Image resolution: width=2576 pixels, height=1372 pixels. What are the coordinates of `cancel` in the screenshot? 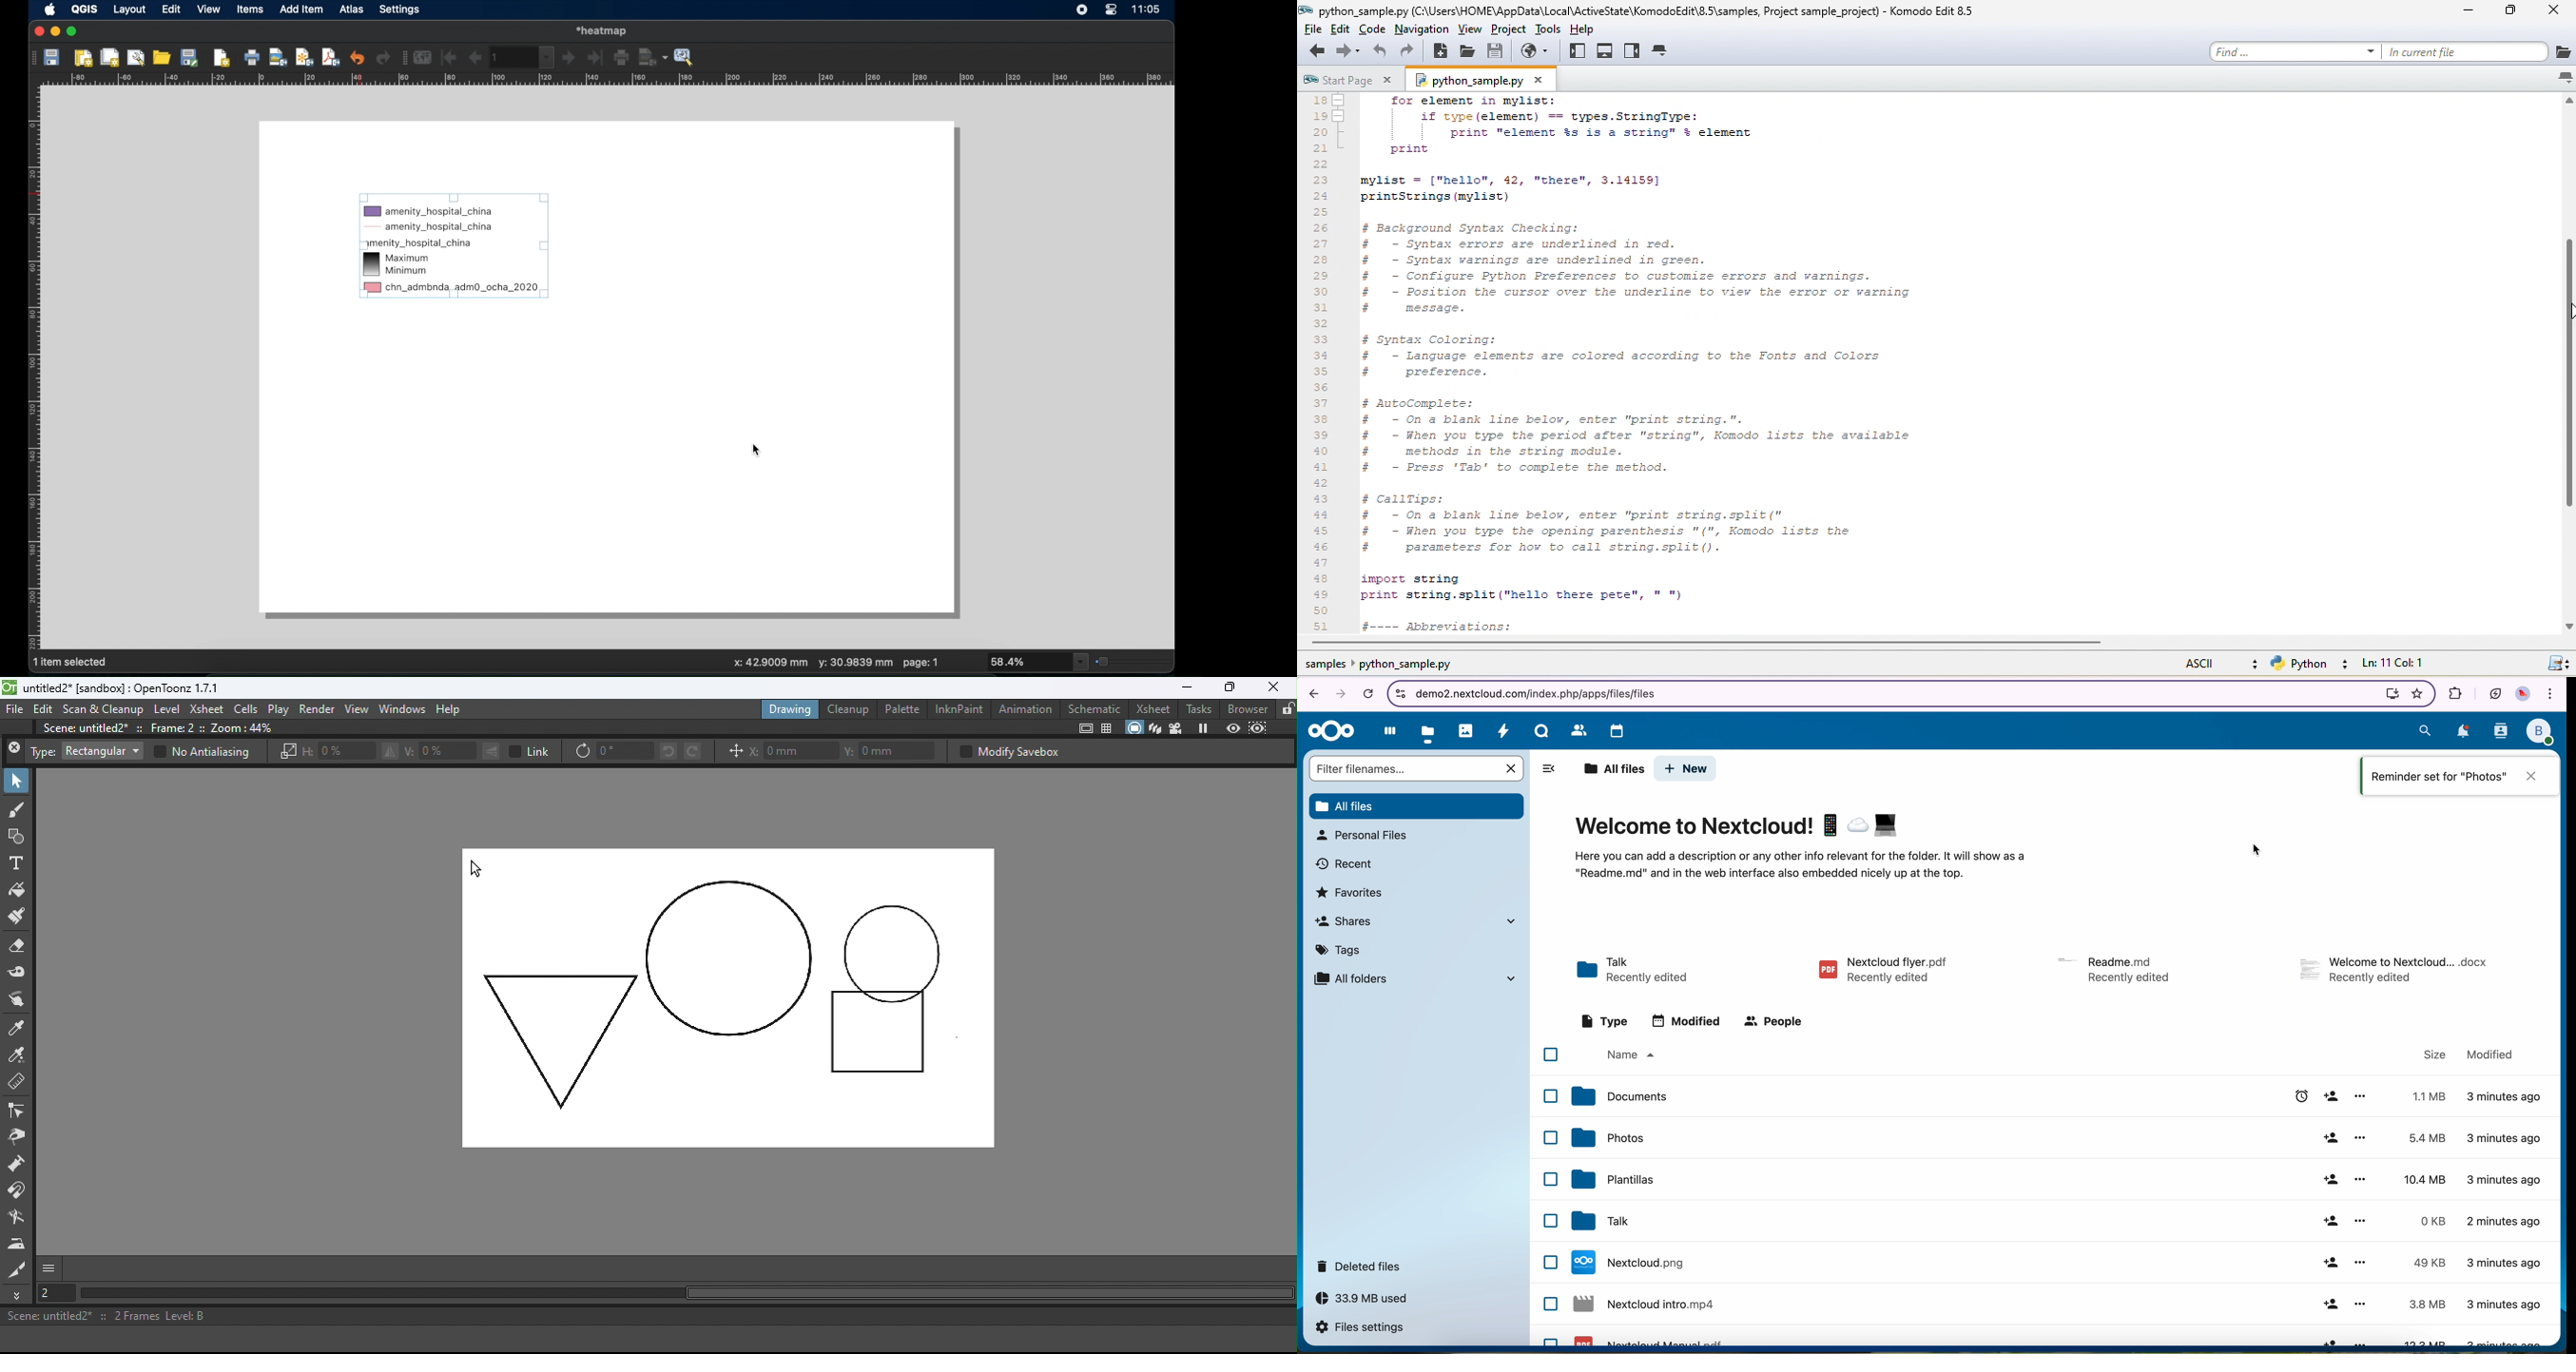 It's located at (1368, 694).